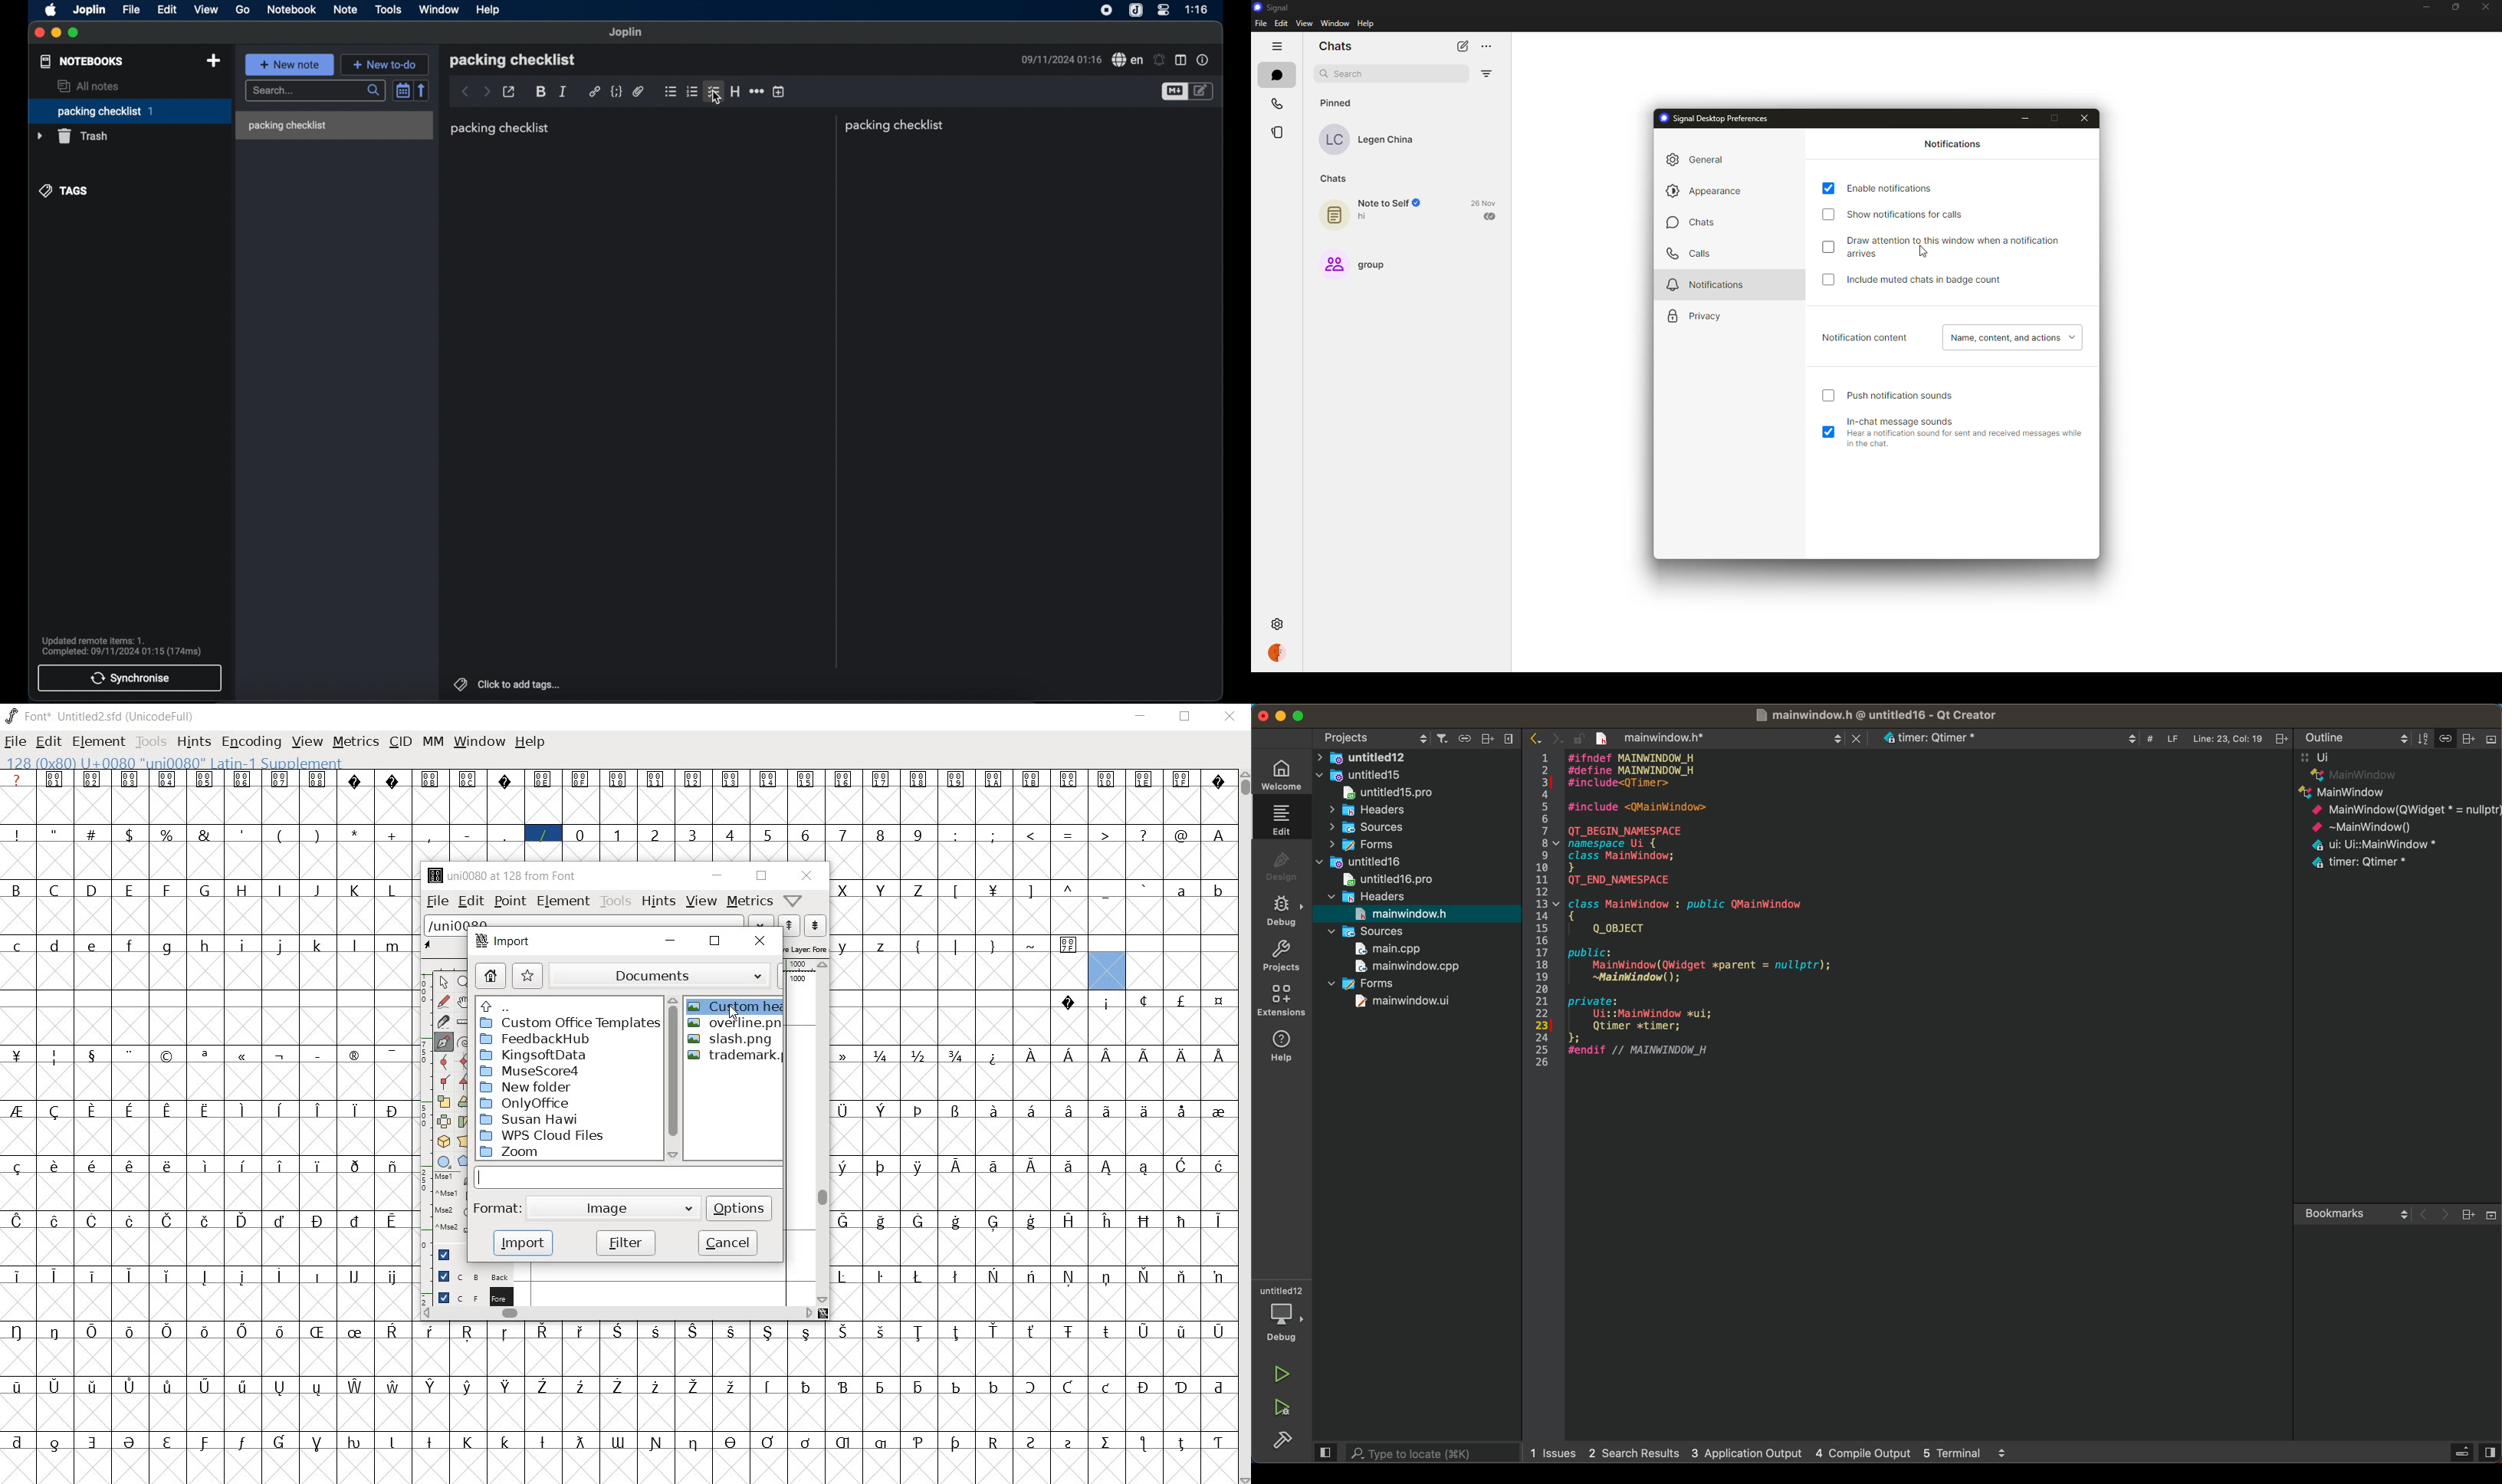 Image resolution: width=2520 pixels, height=1484 pixels. What do you see at coordinates (731, 779) in the screenshot?
I see `glyph` at bounding box center [731, 779].